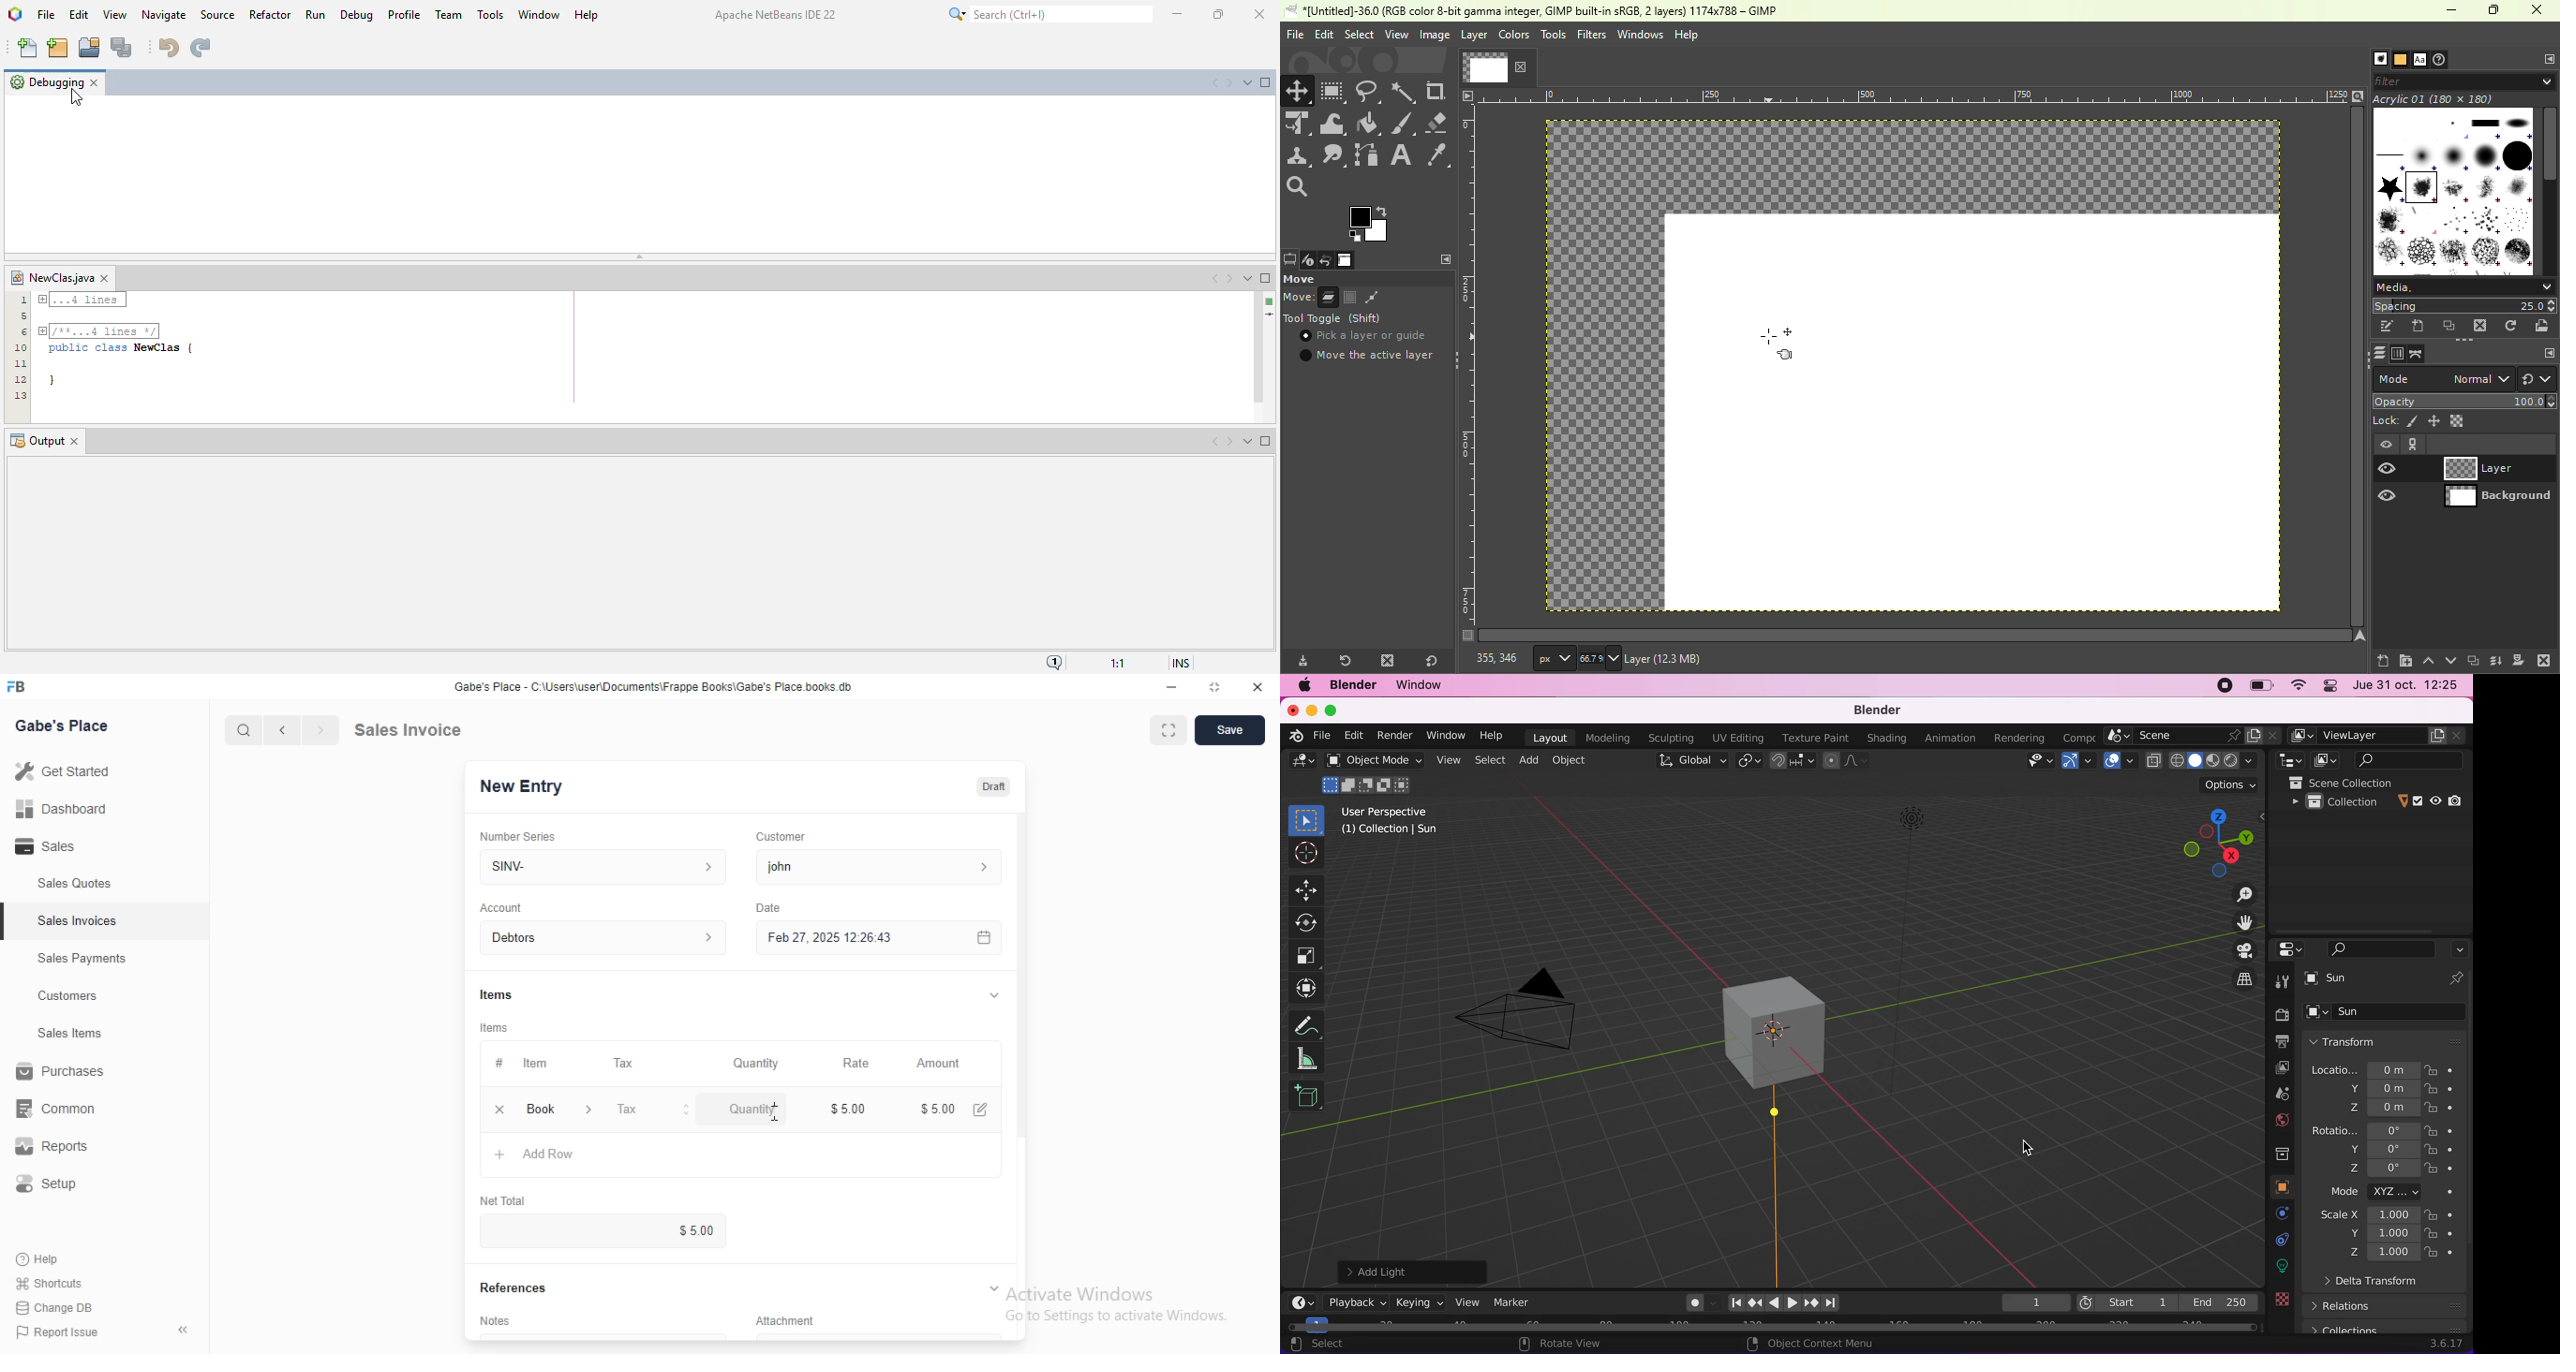 The image size is (2576, 1372). What do you see at coordinates (1307, 338) in the screenshot?
I see `Cursor` at bounding box center [1307, 338].